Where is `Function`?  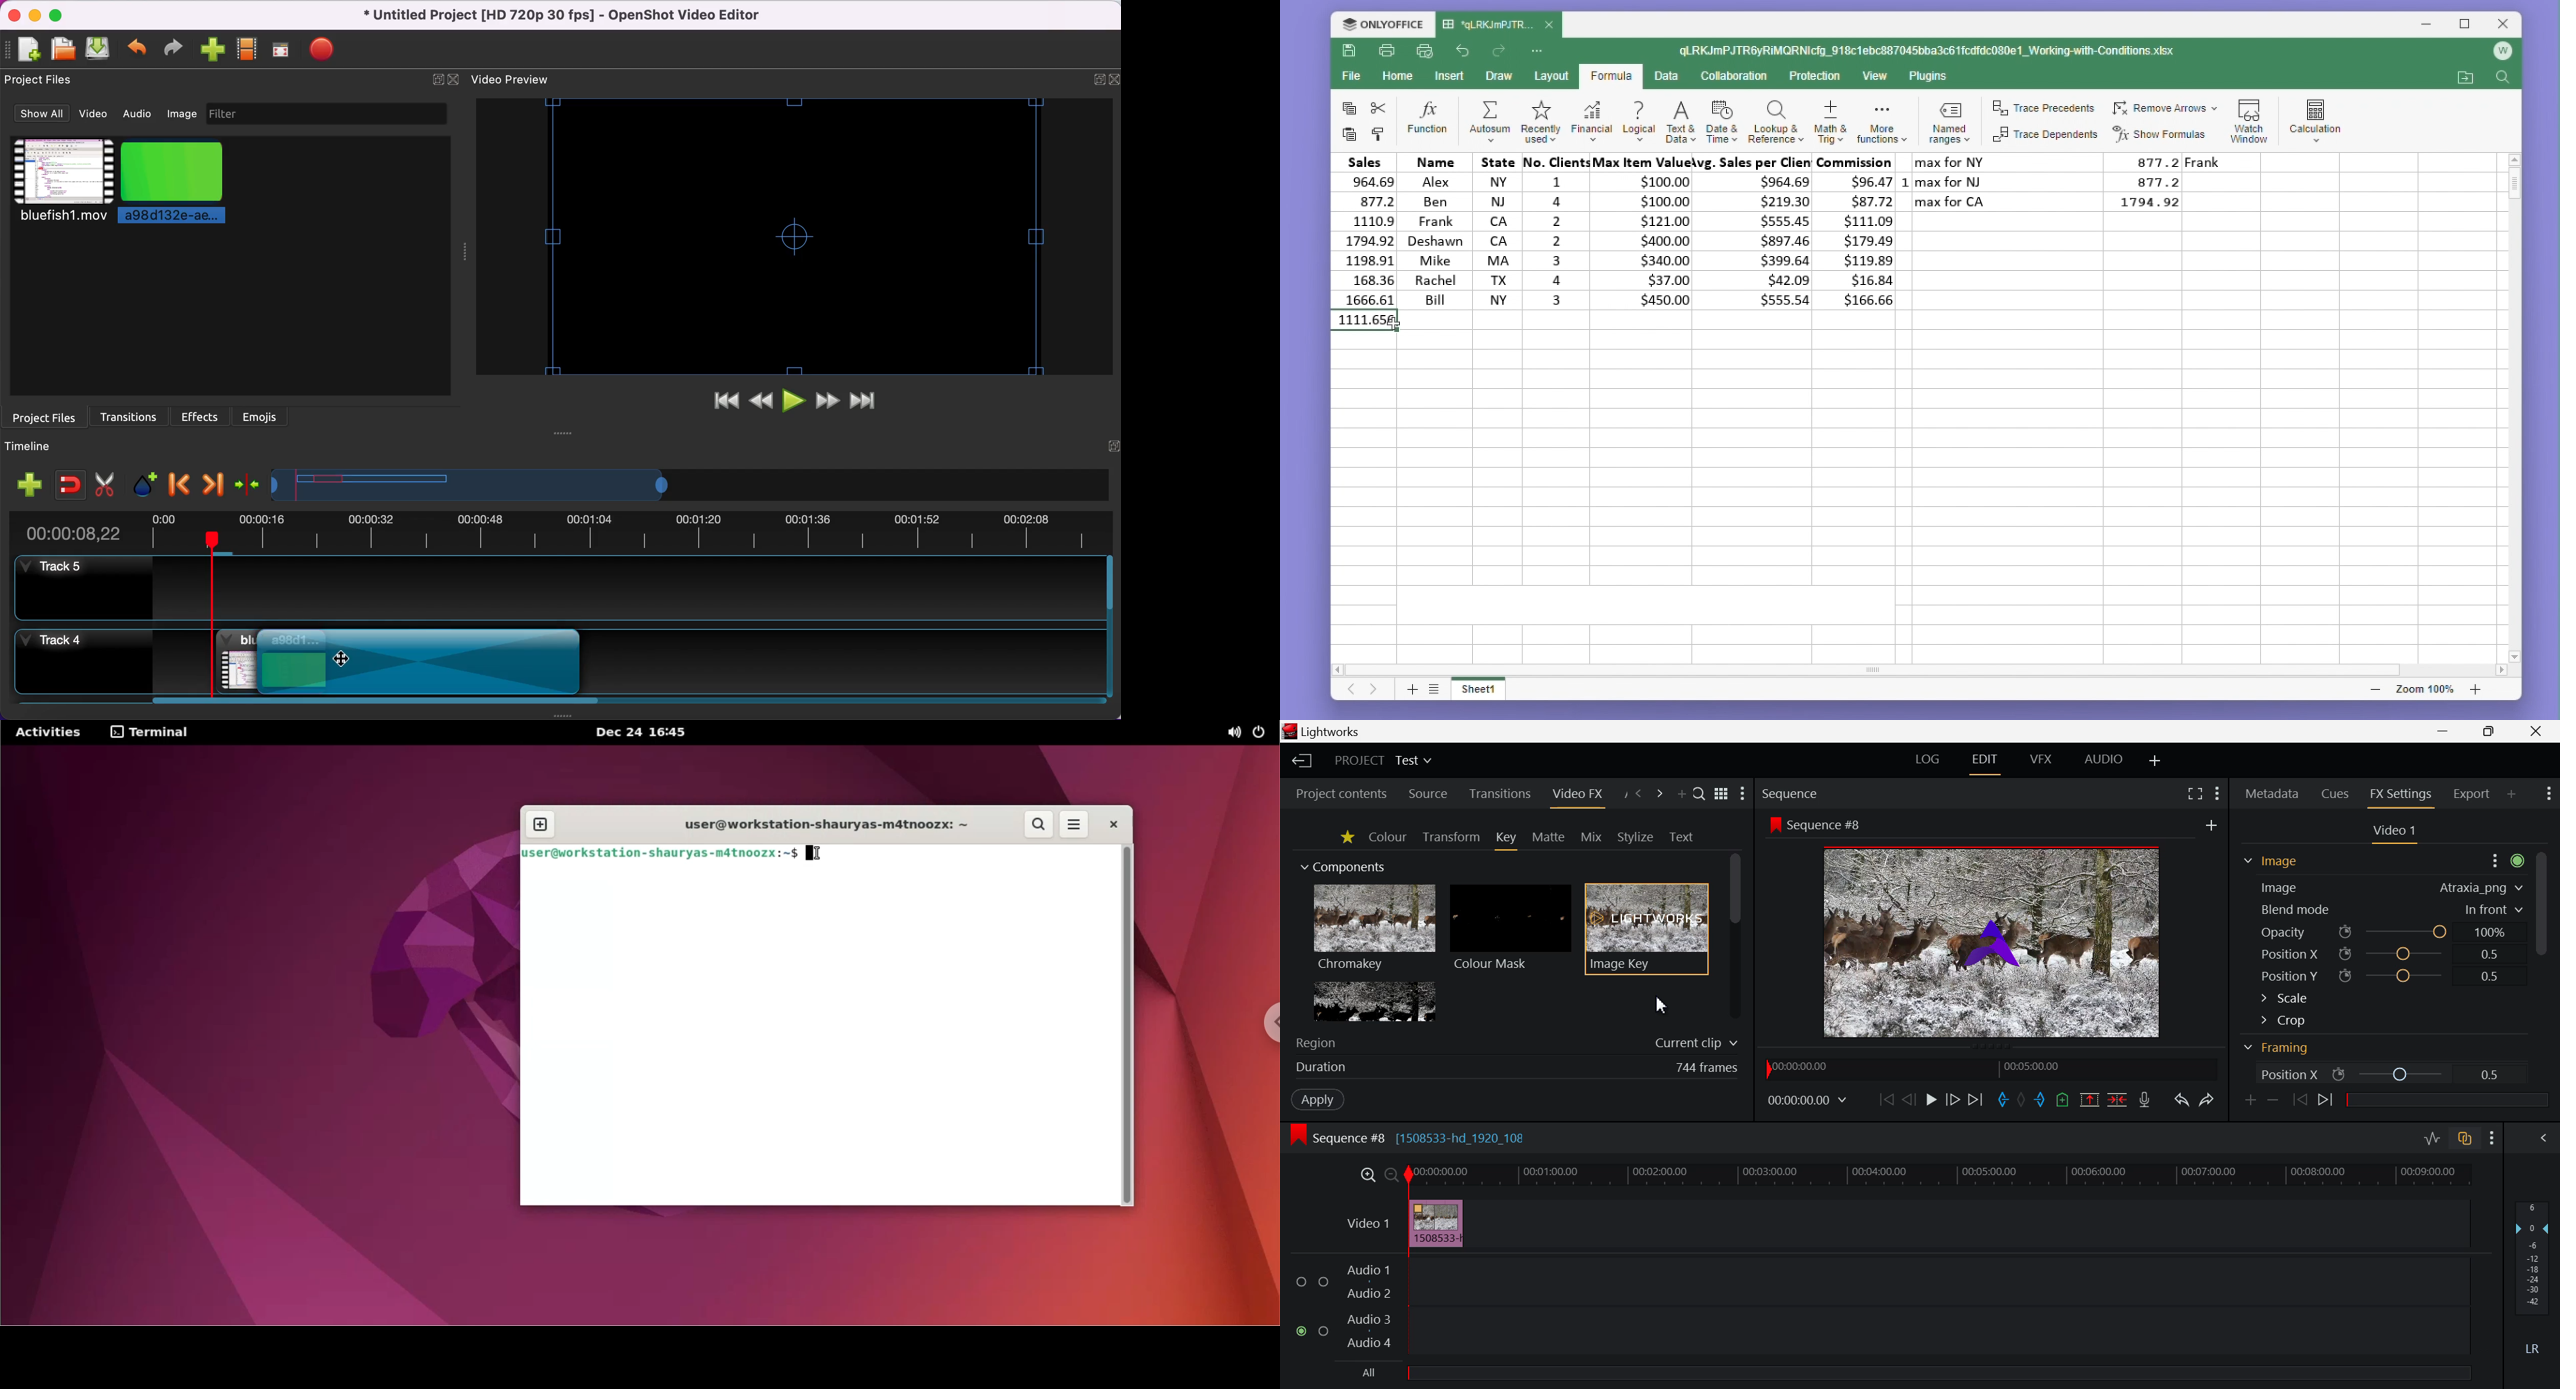 Function is located at coordinates (1429, 119).